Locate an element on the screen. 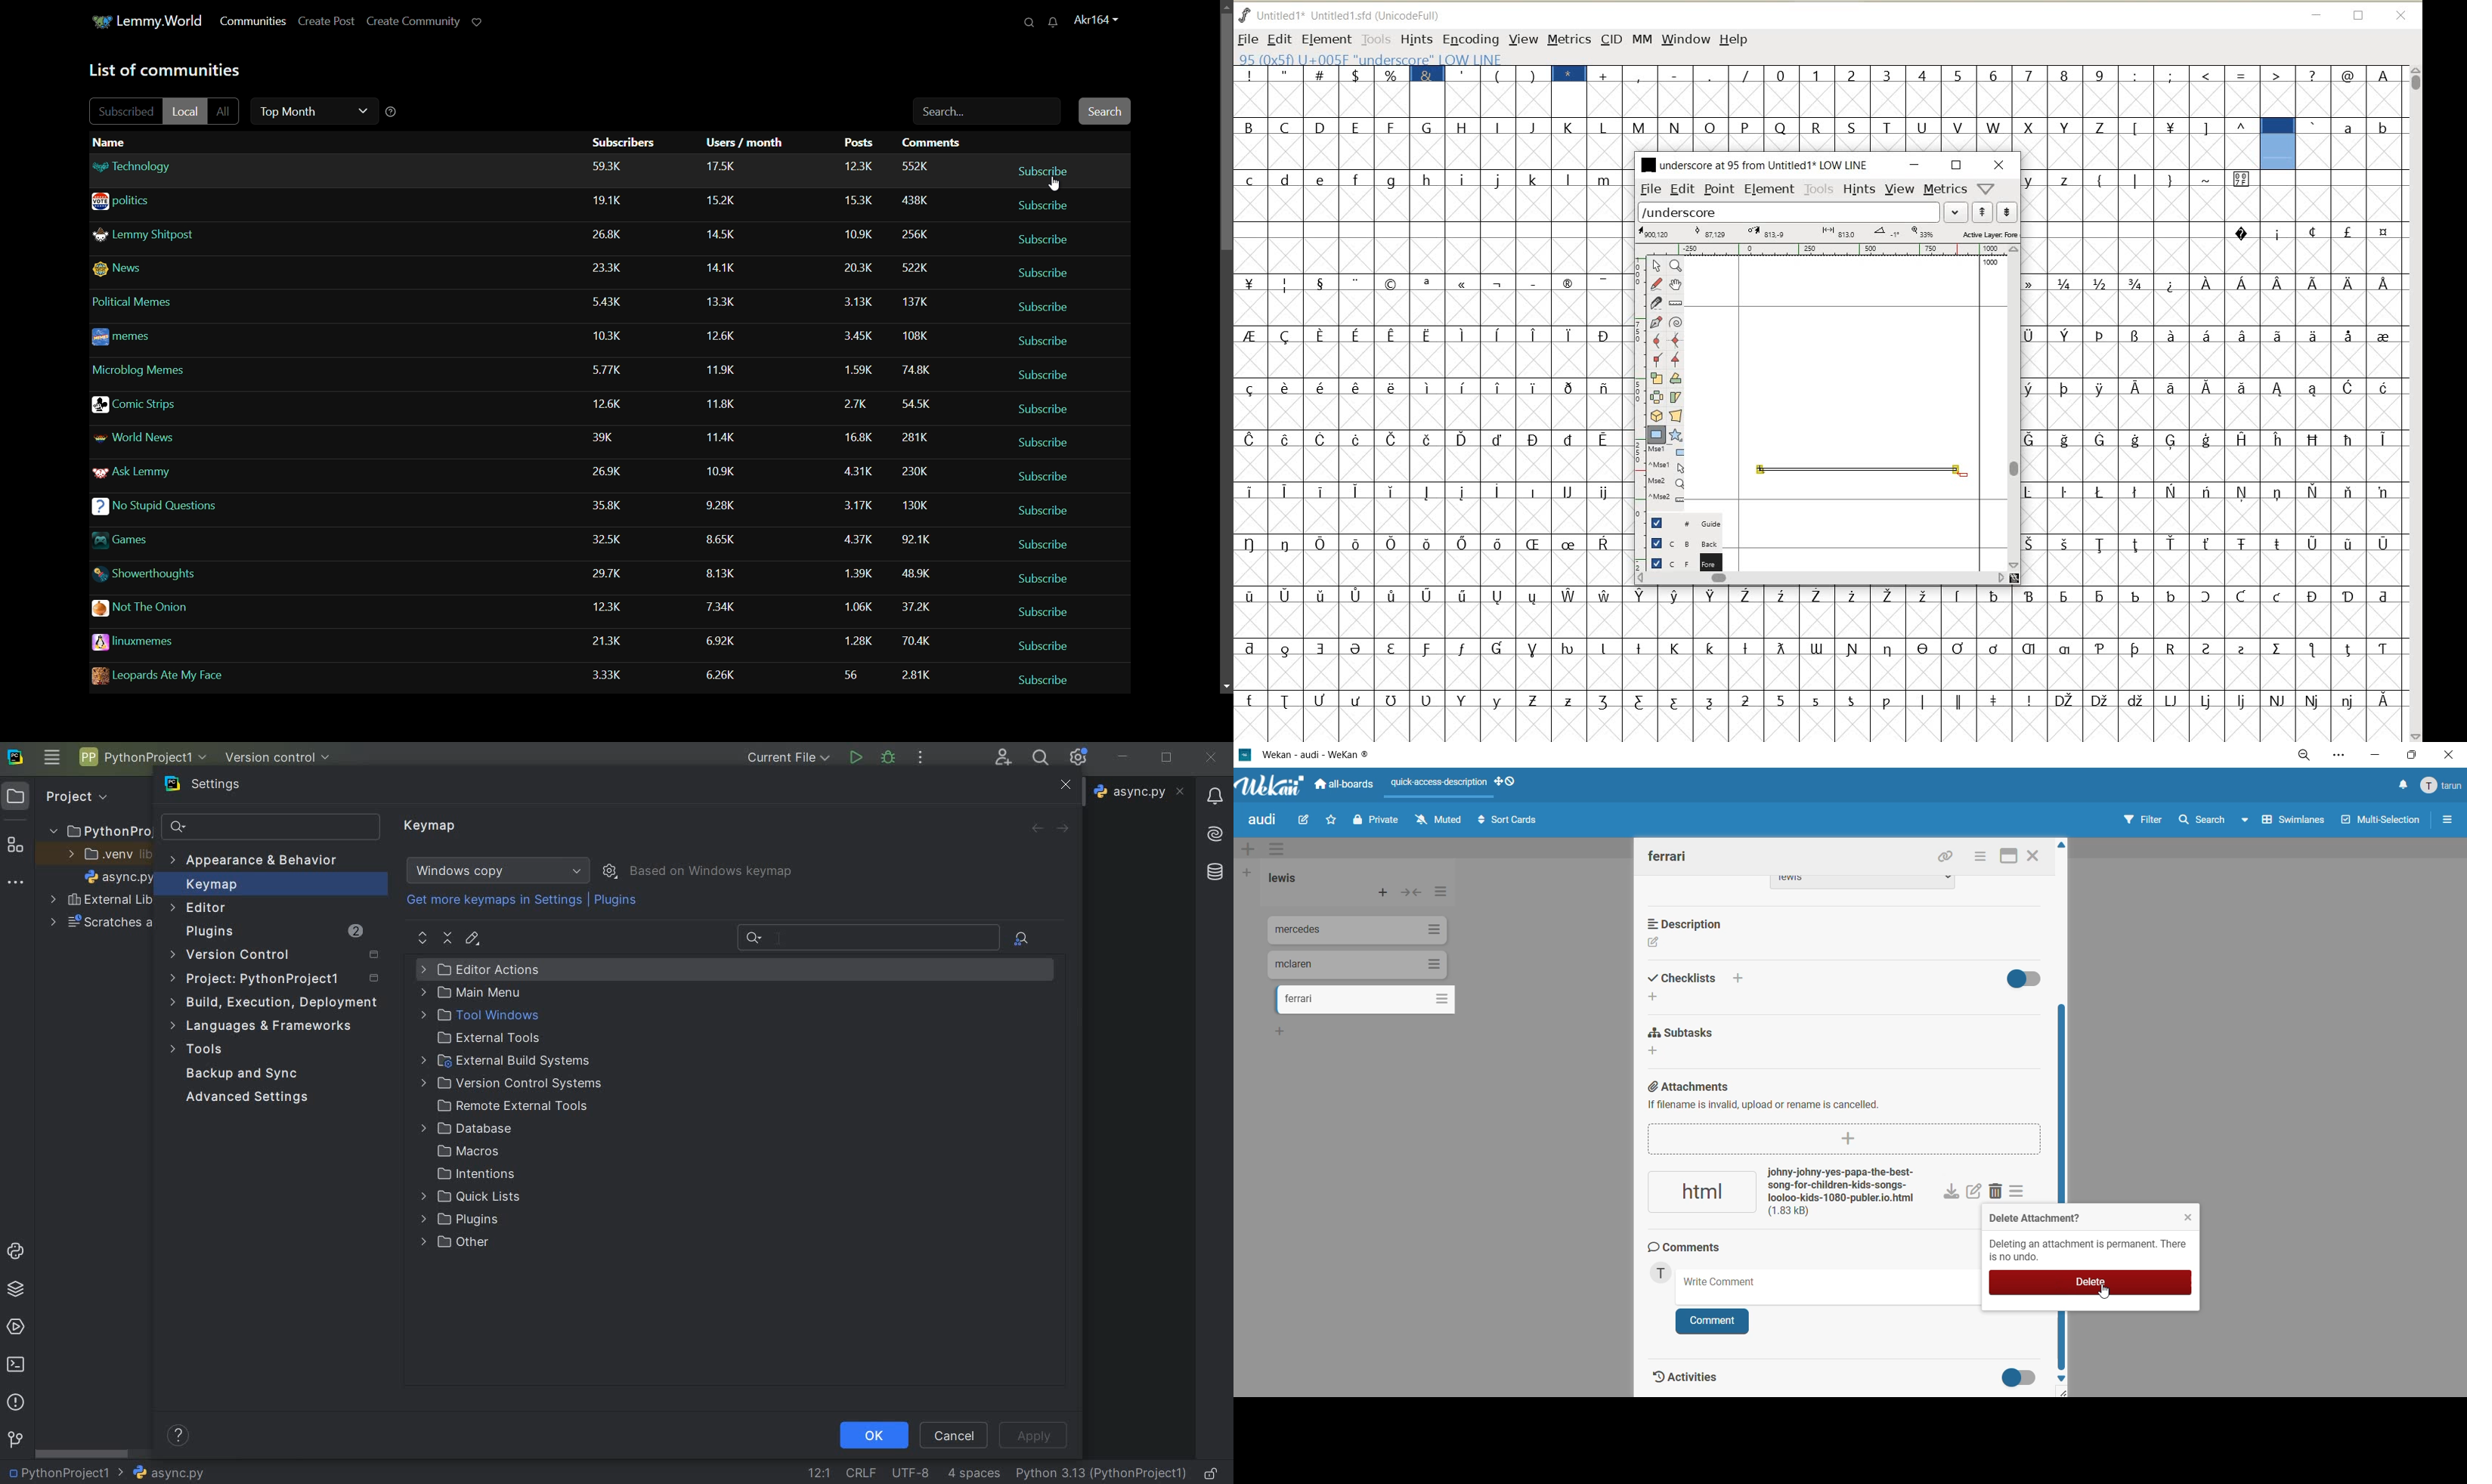 This screenshot has height=1484, width=2492. comments is located at coordinates (918, 164).